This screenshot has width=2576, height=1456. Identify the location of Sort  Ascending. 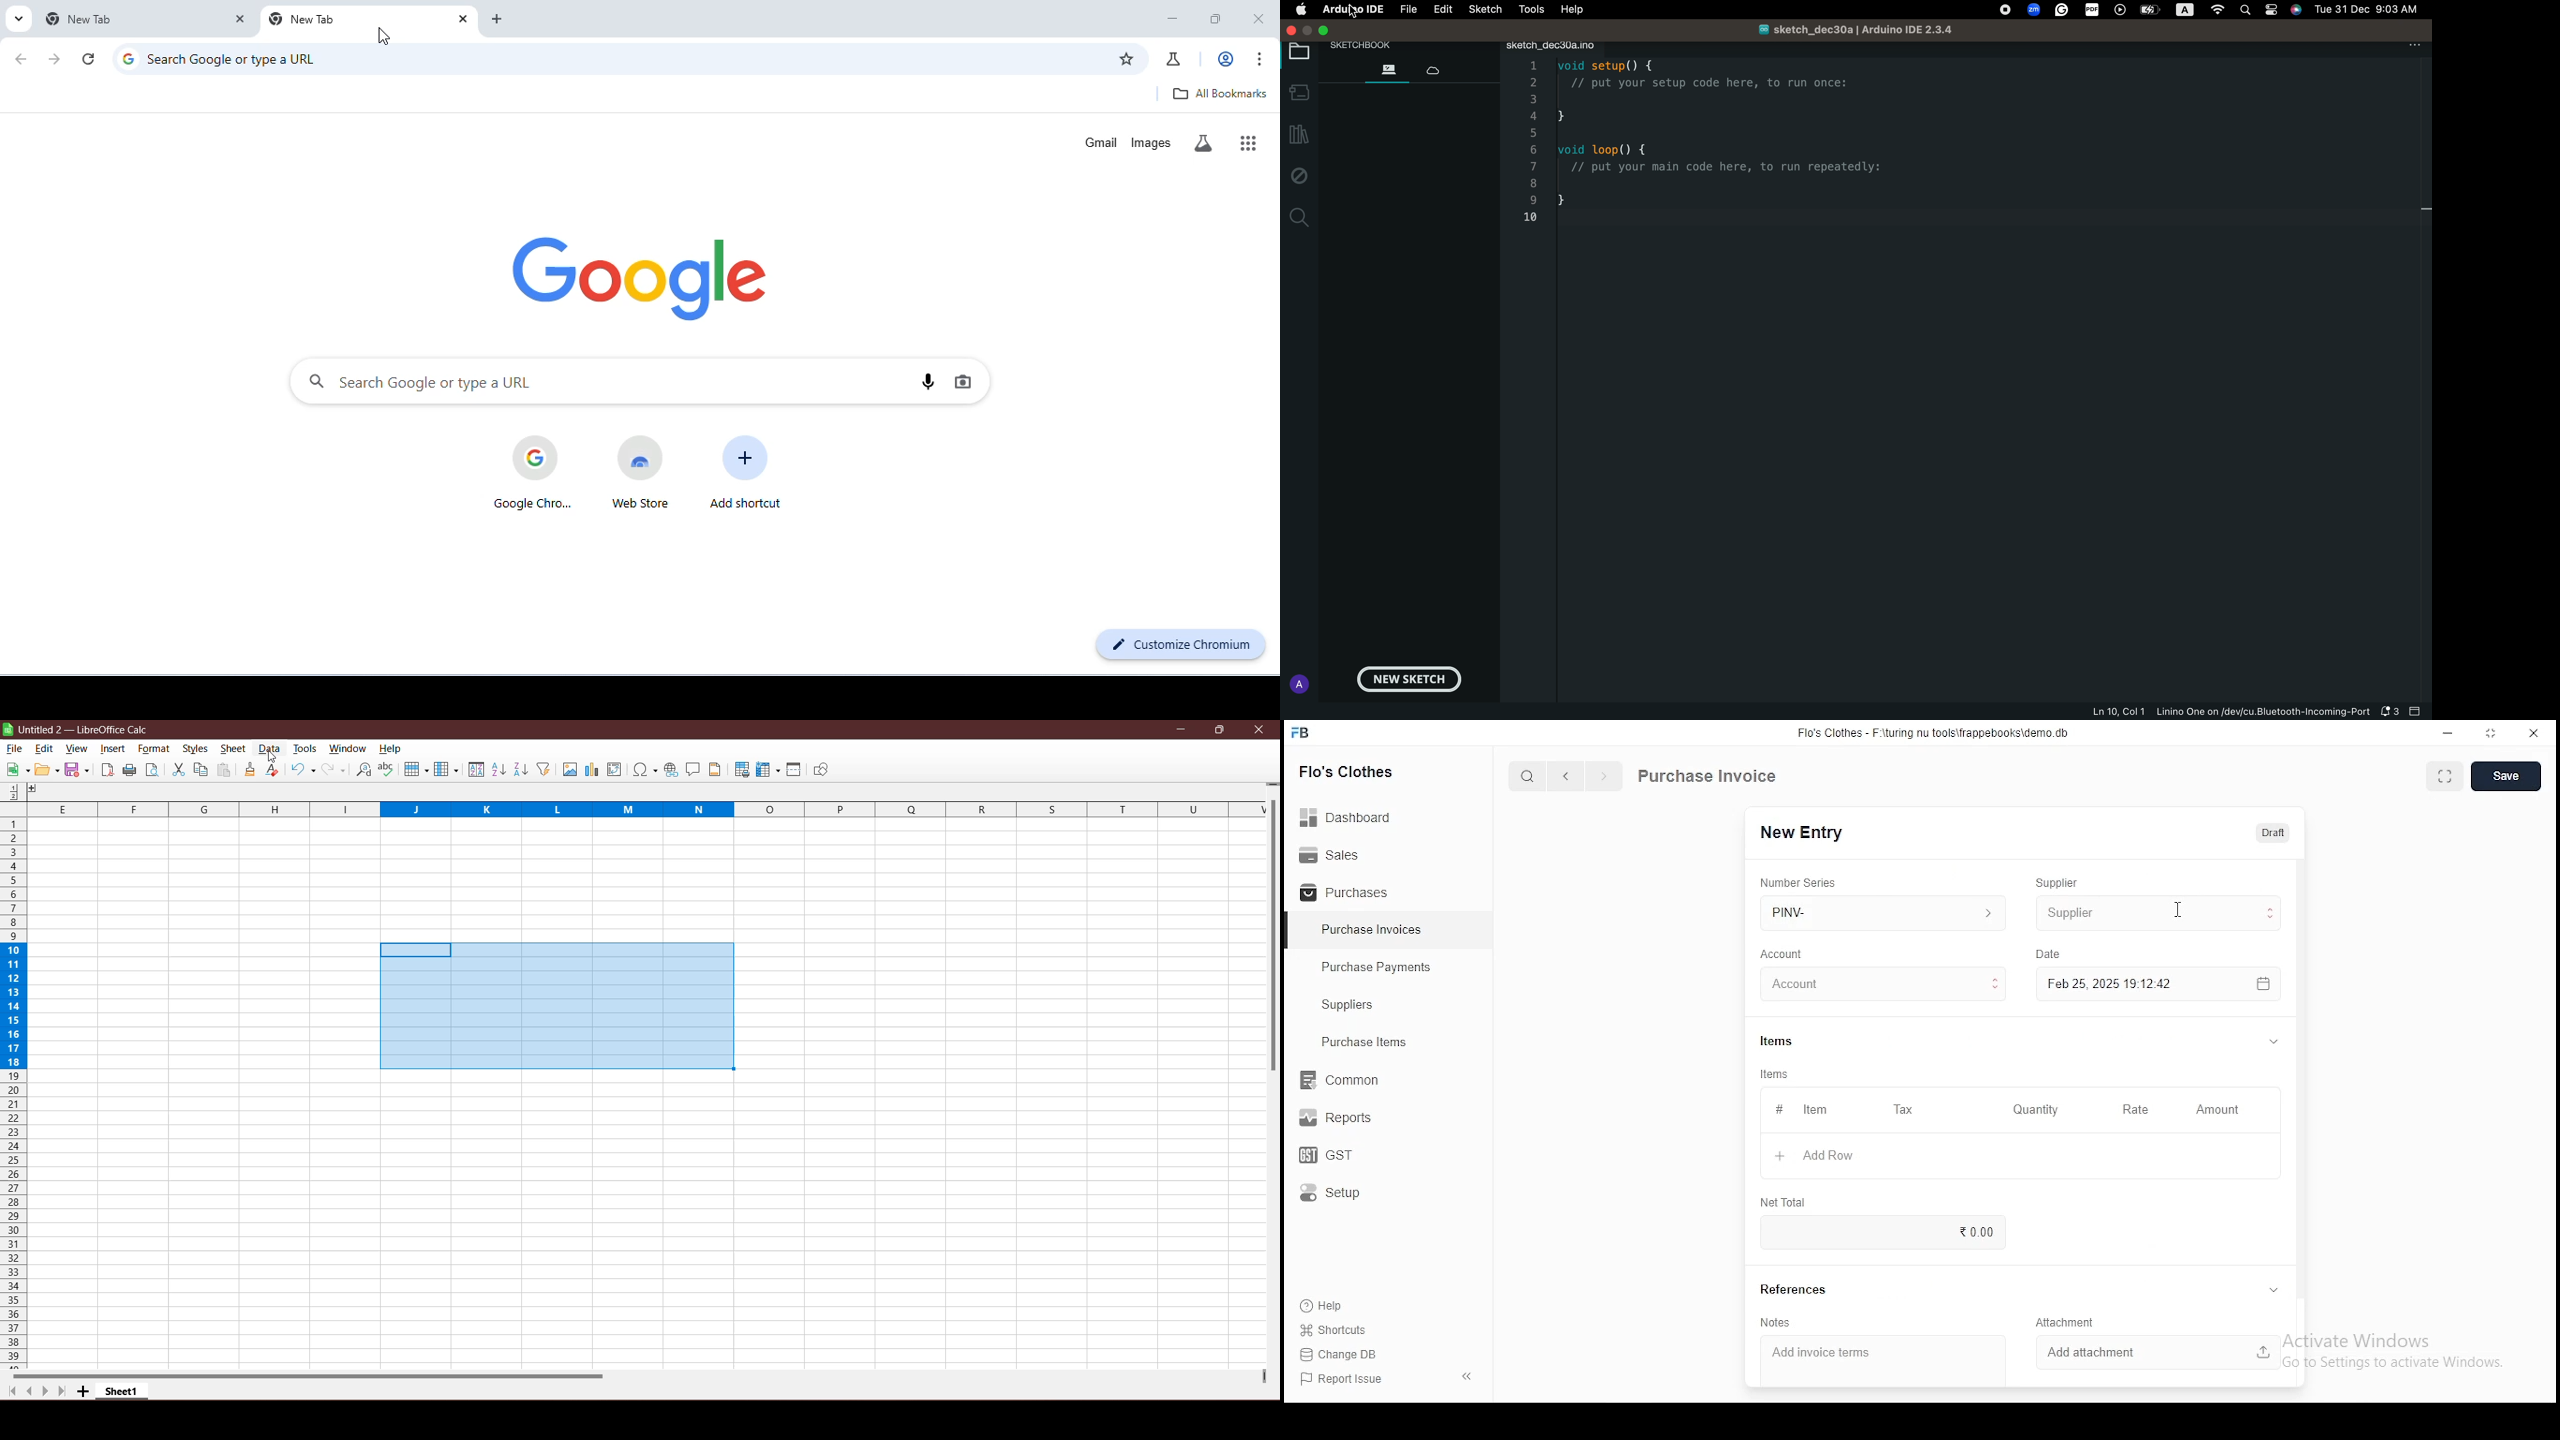
(498, 769).